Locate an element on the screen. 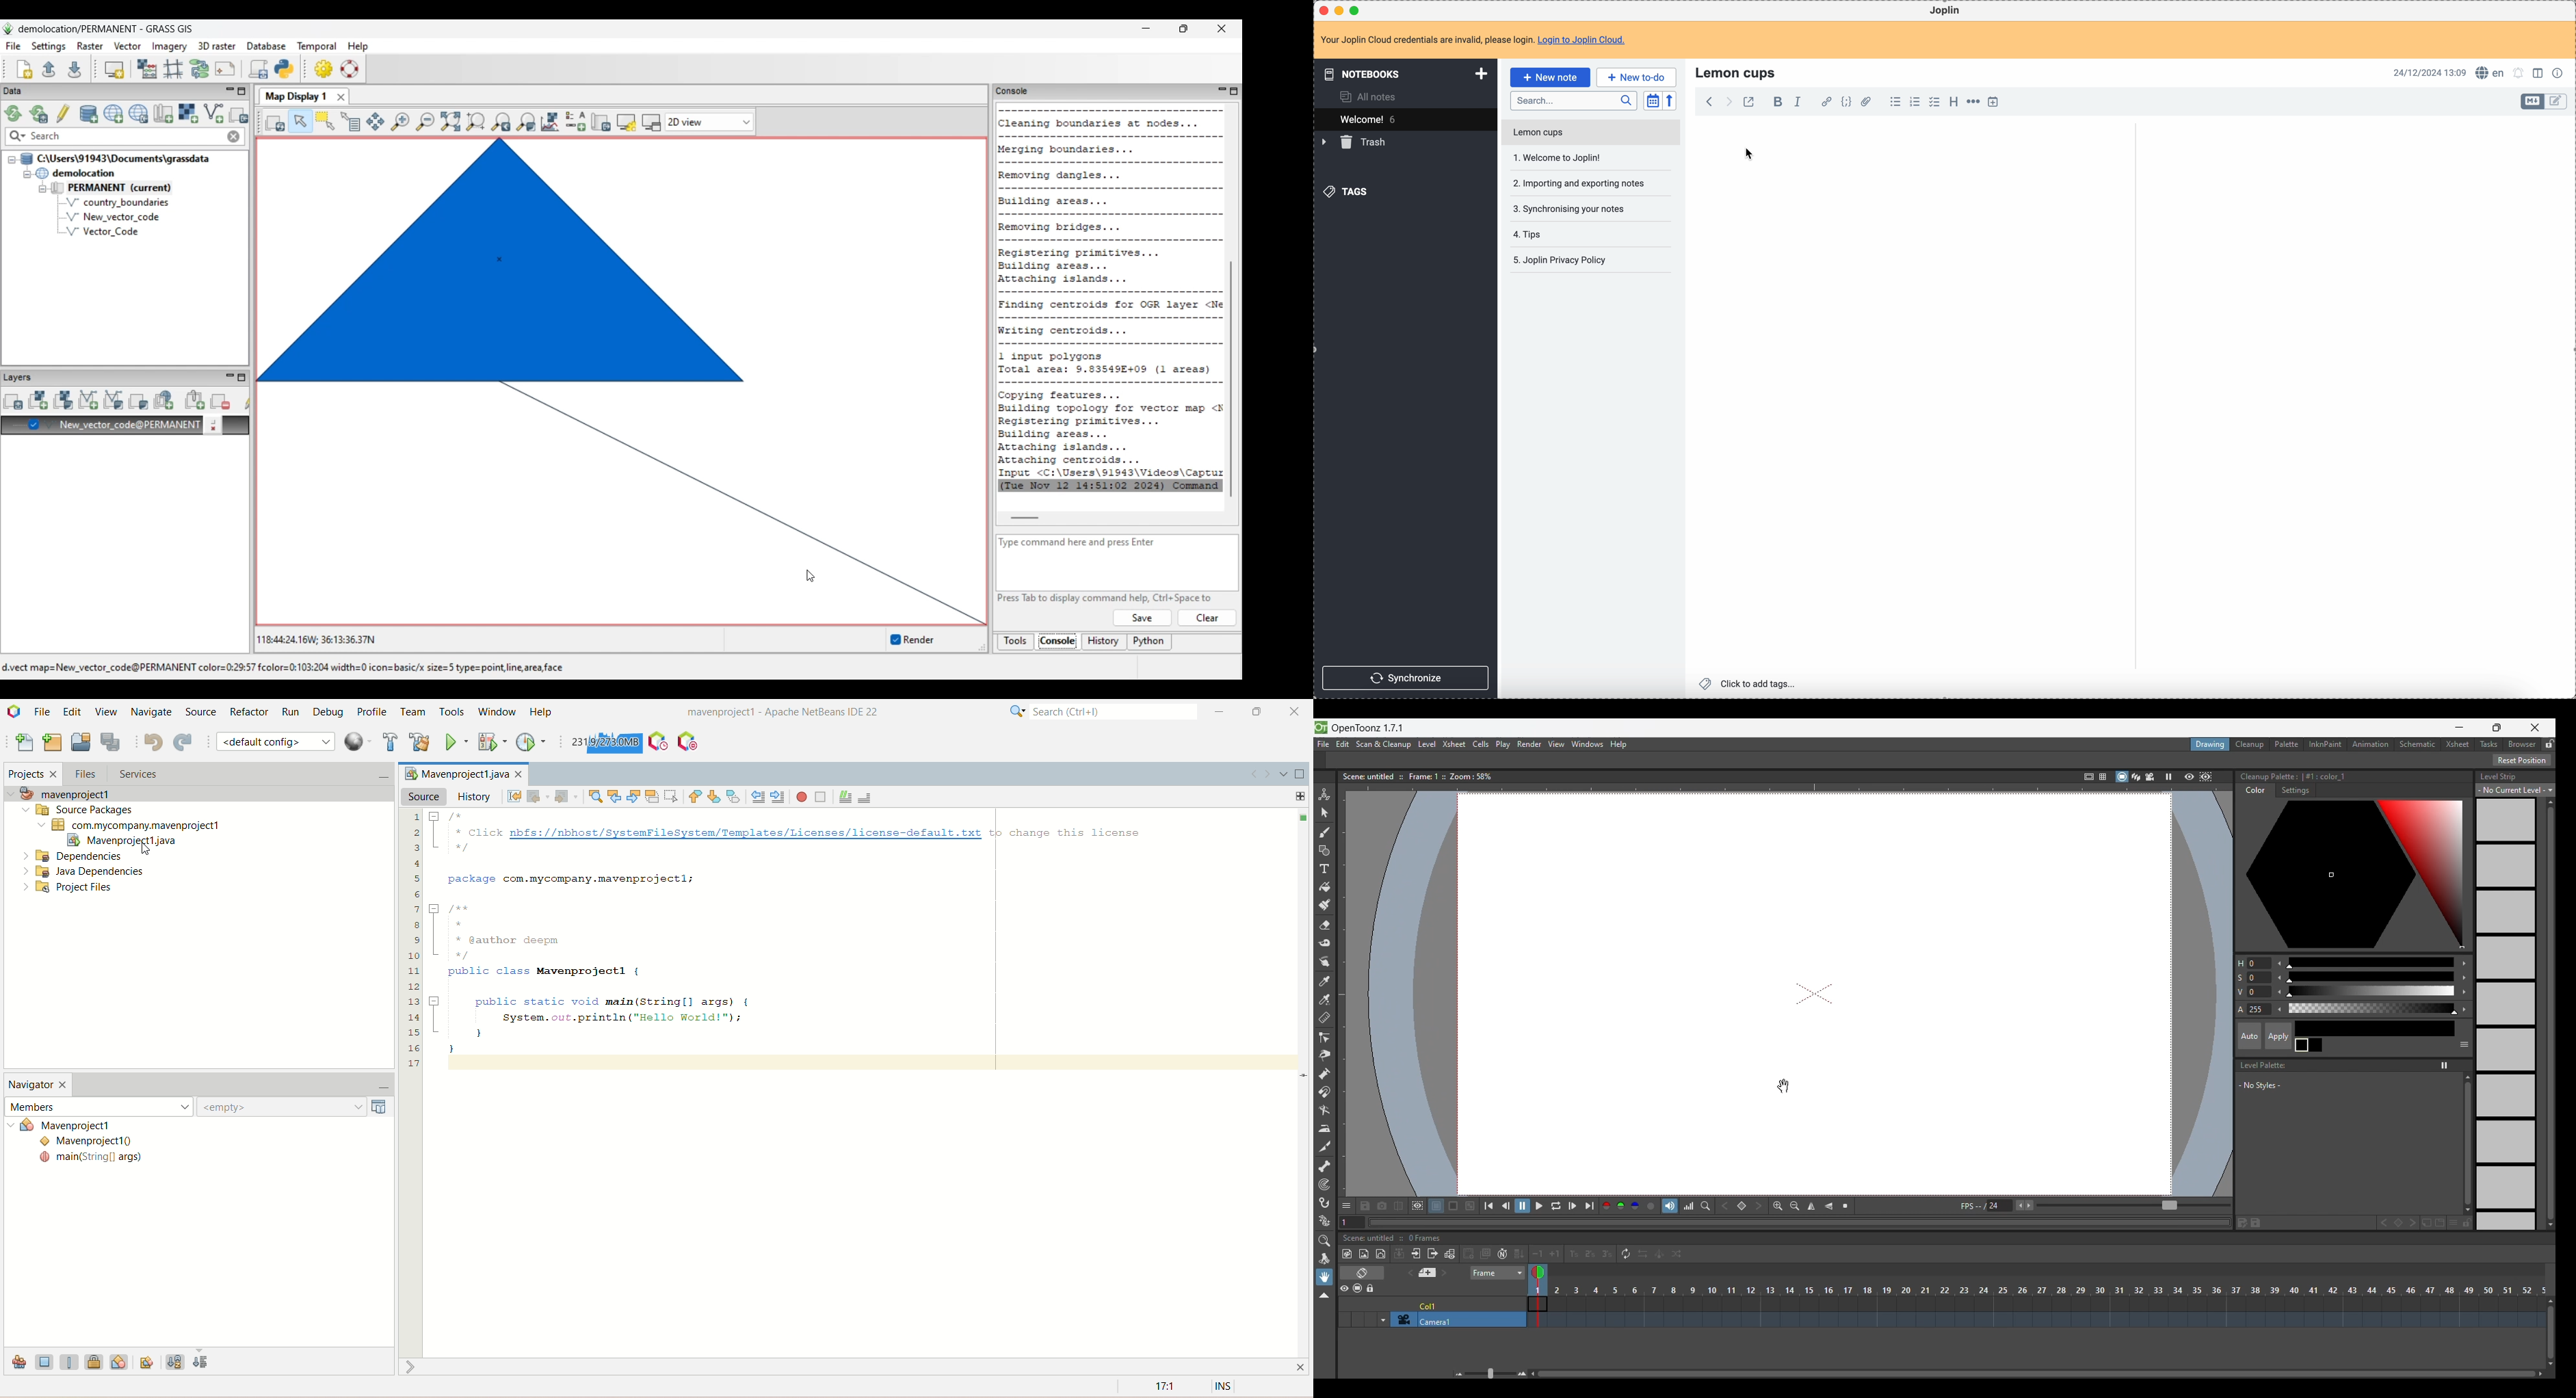 The image size is (2576, 1400). toggle edit layout is located at coordinates (2557, 102).